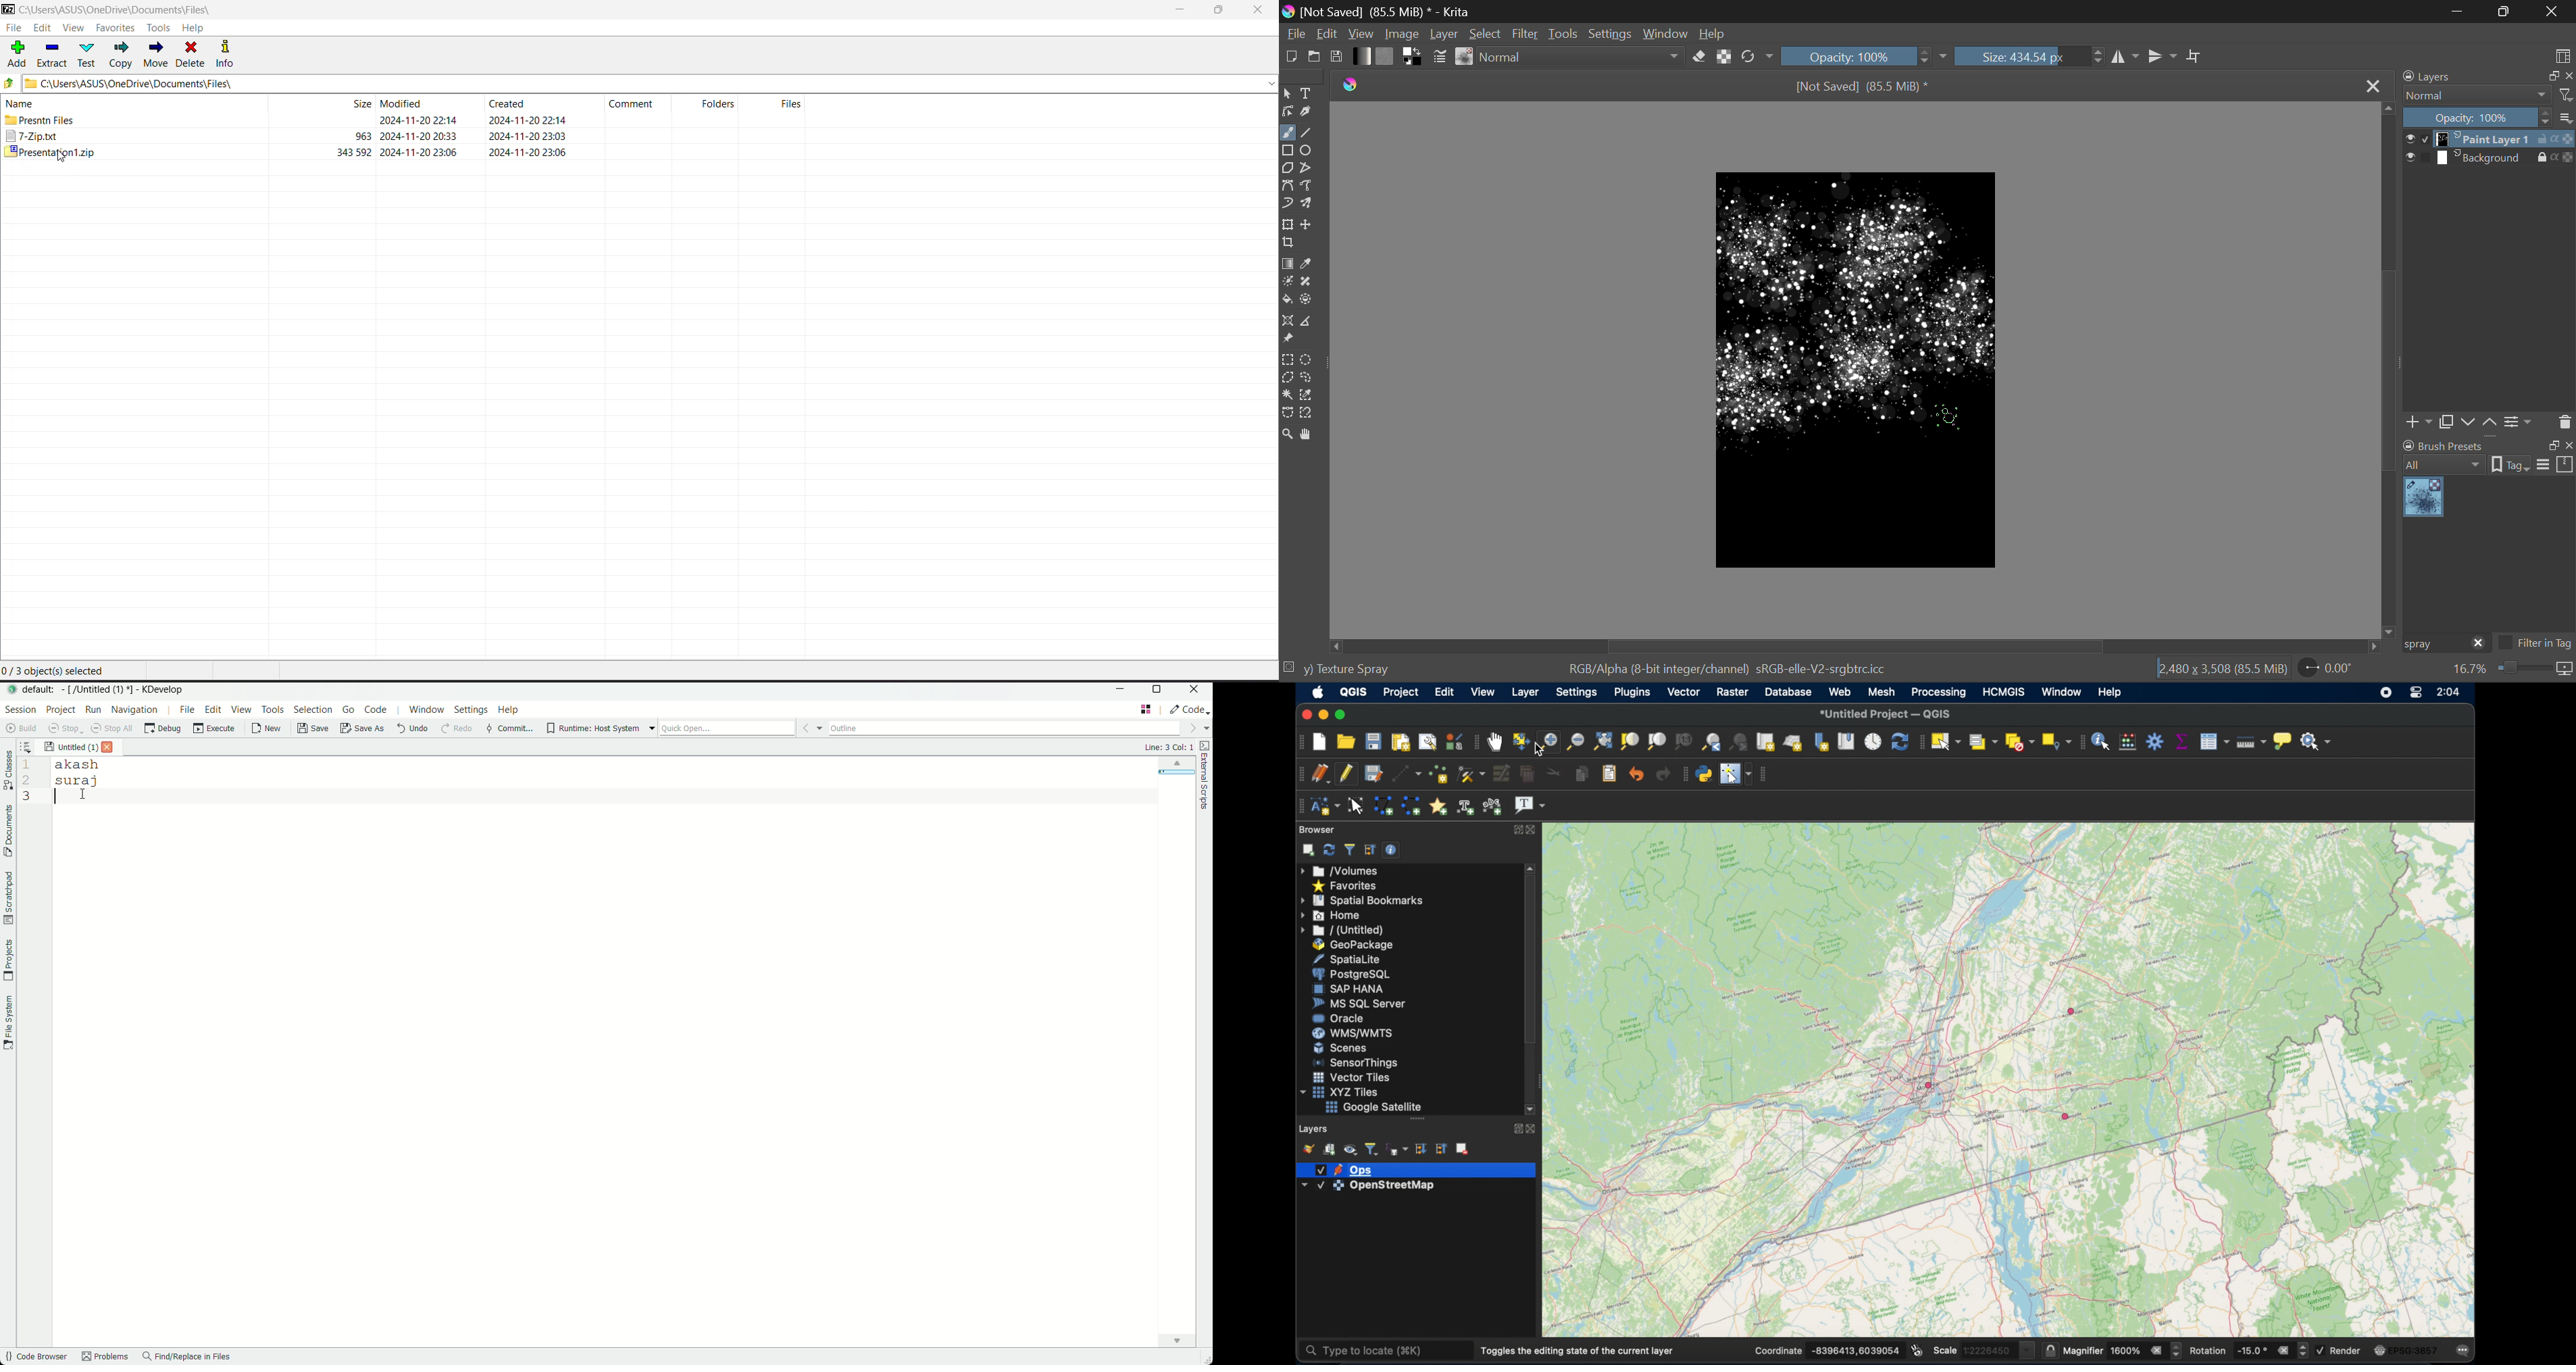 The height and width of the screenshot is (1372, 2576). I want to click on modify attributes, so click(1502, 774).